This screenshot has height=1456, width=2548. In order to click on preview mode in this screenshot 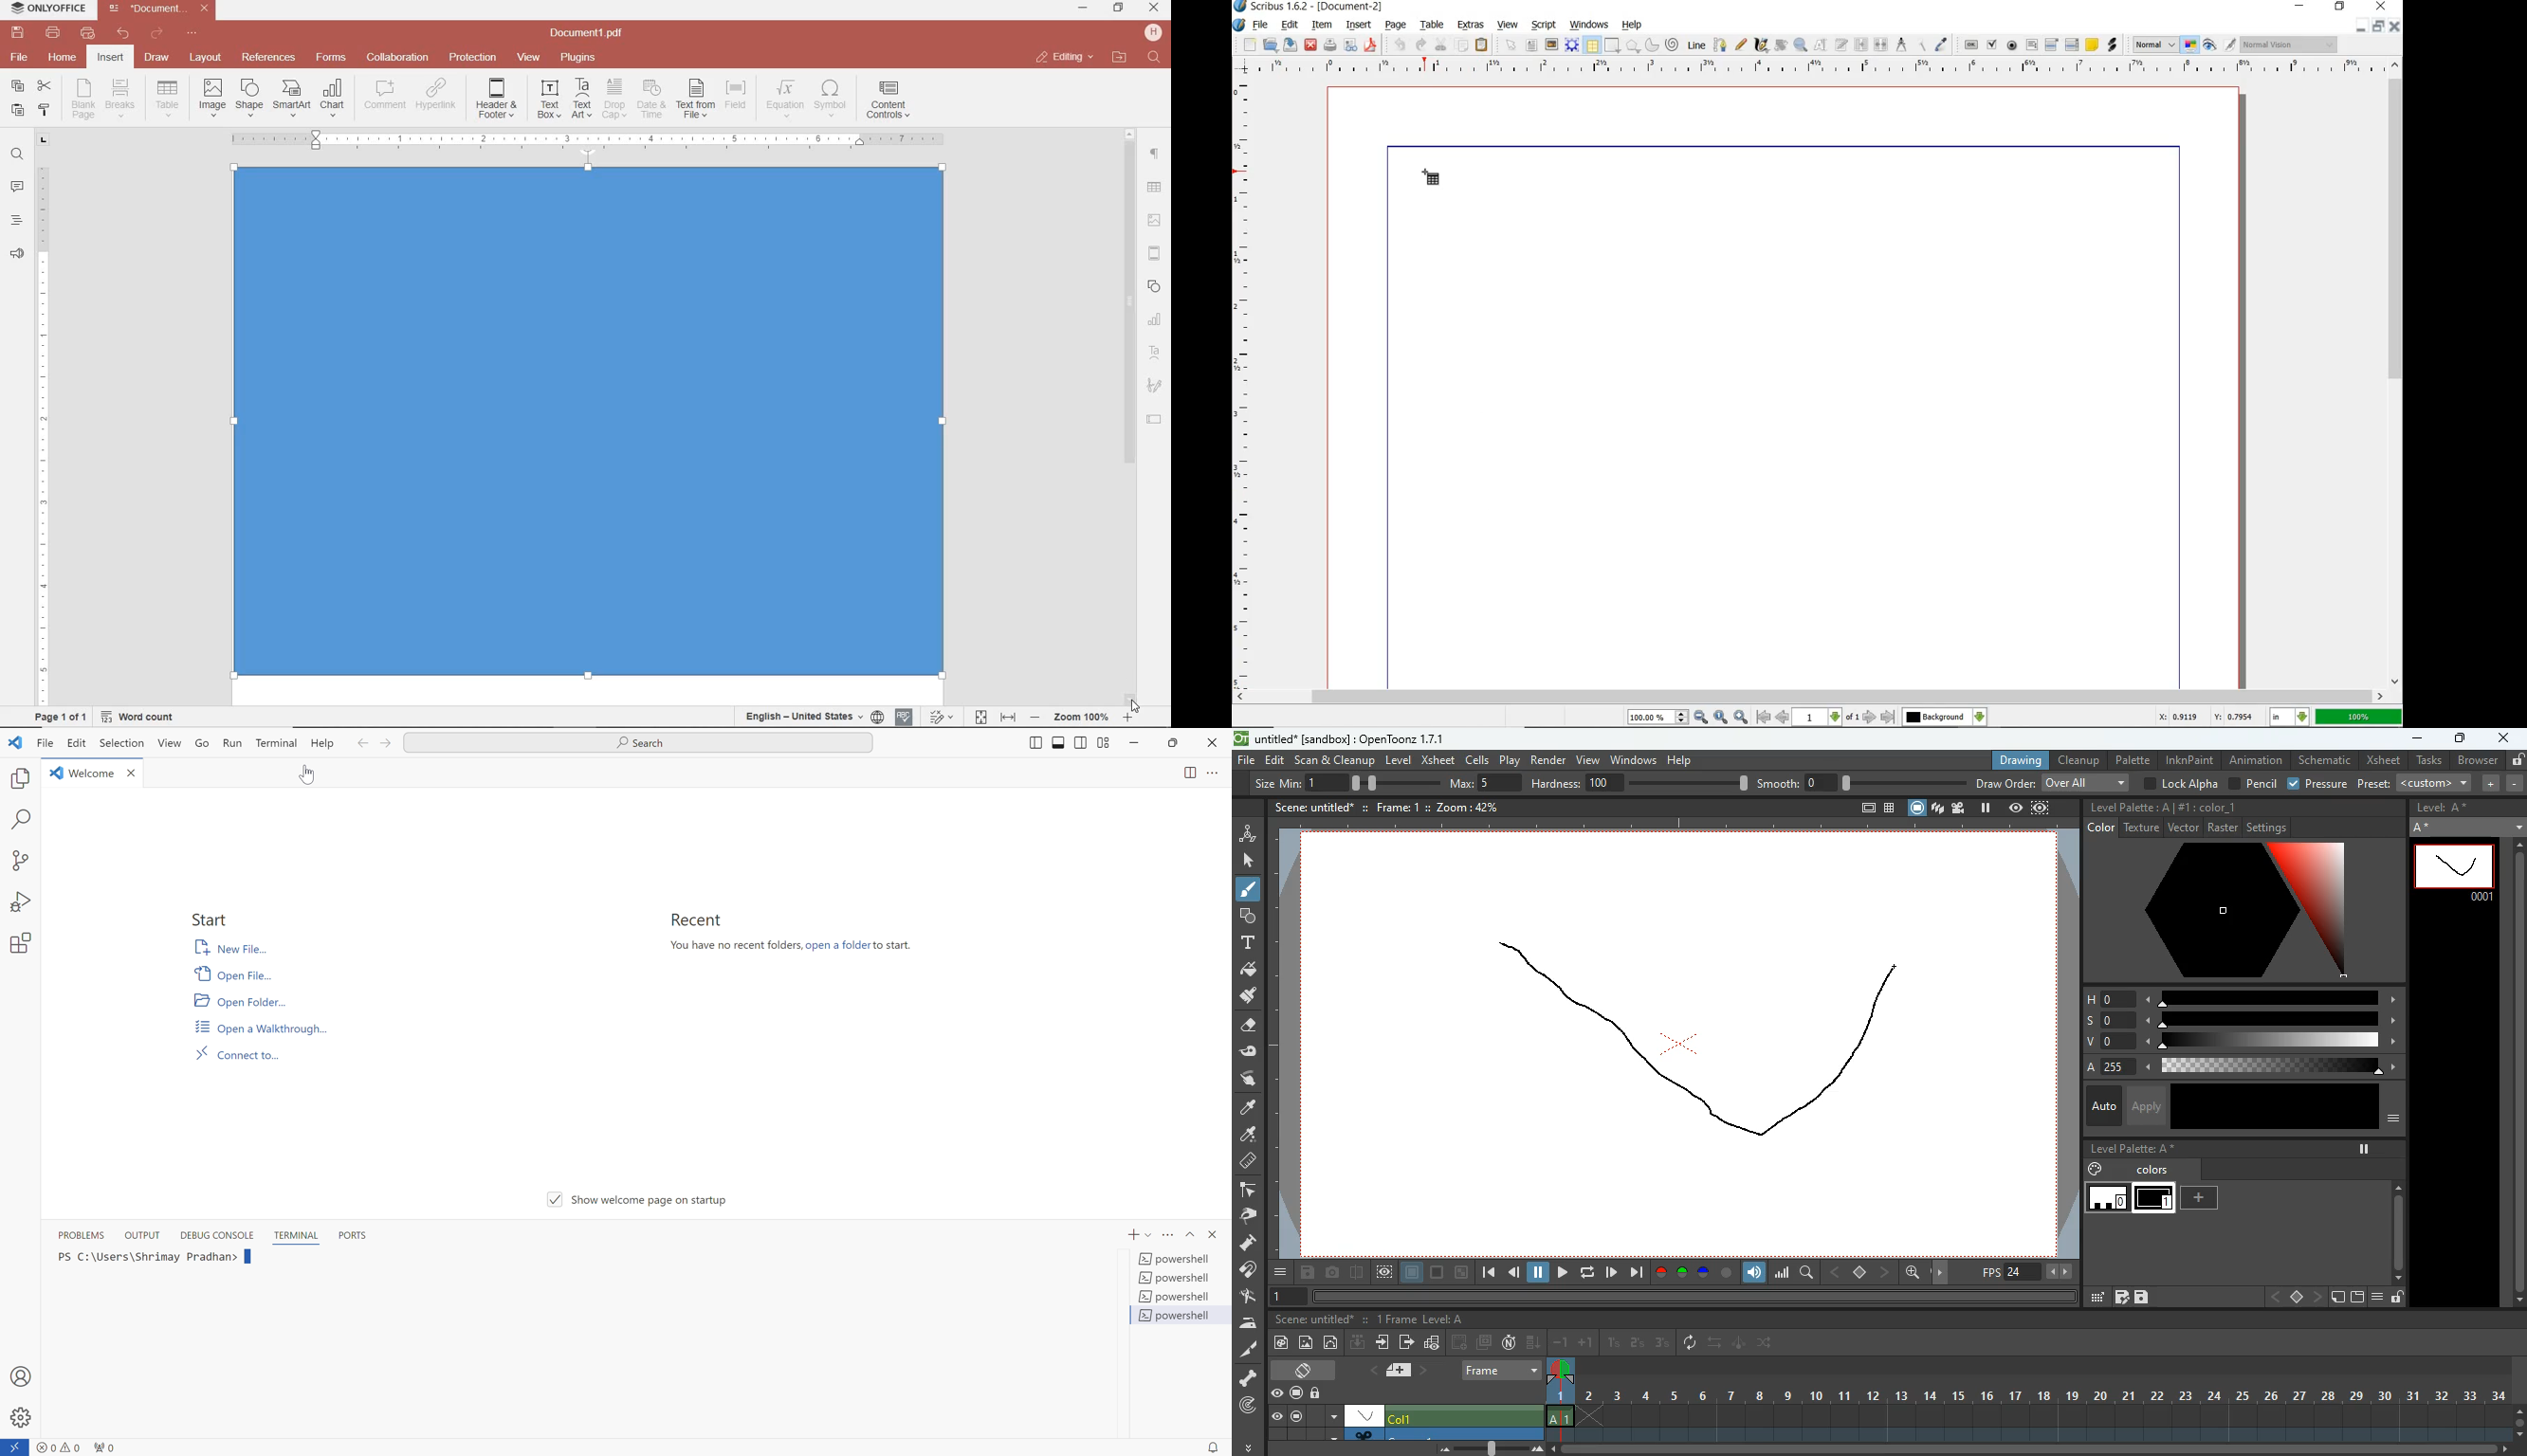, I will do `click(2208, 46)`.